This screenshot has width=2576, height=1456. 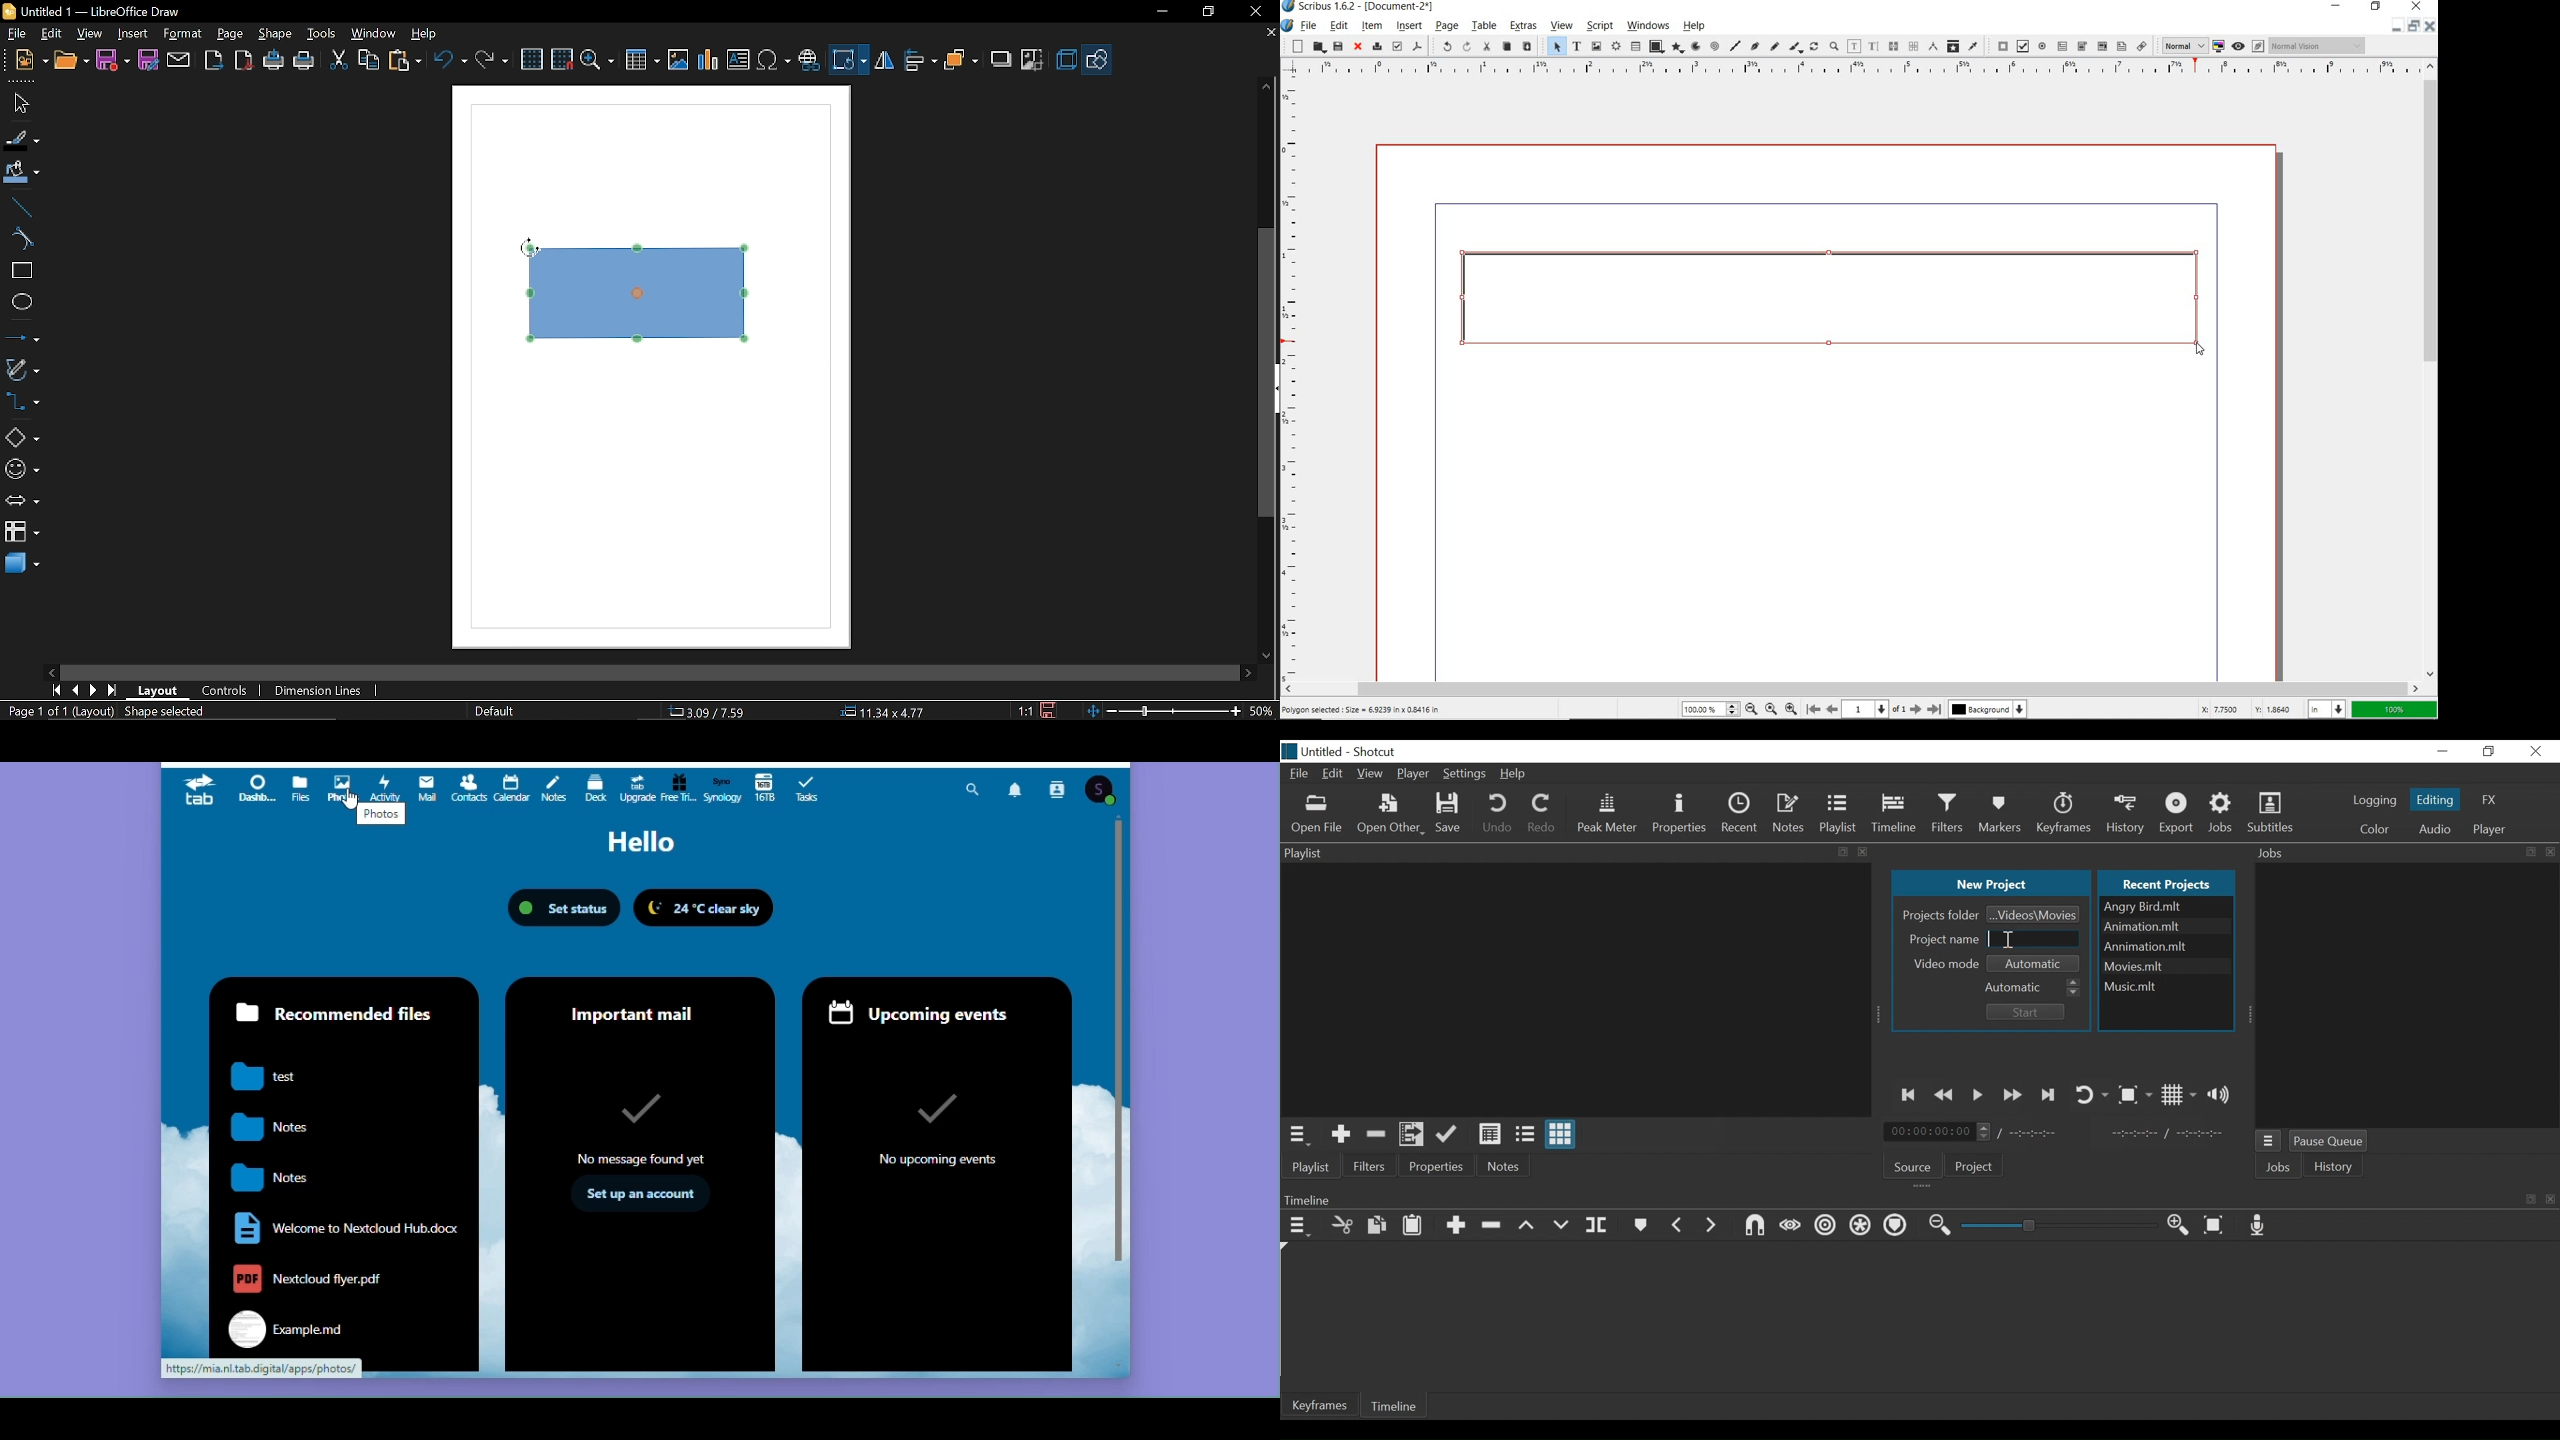 What do you see at coordinates (256, 788) in the screenshot?
I see `Dashboard` at bounding box center [256, 788].